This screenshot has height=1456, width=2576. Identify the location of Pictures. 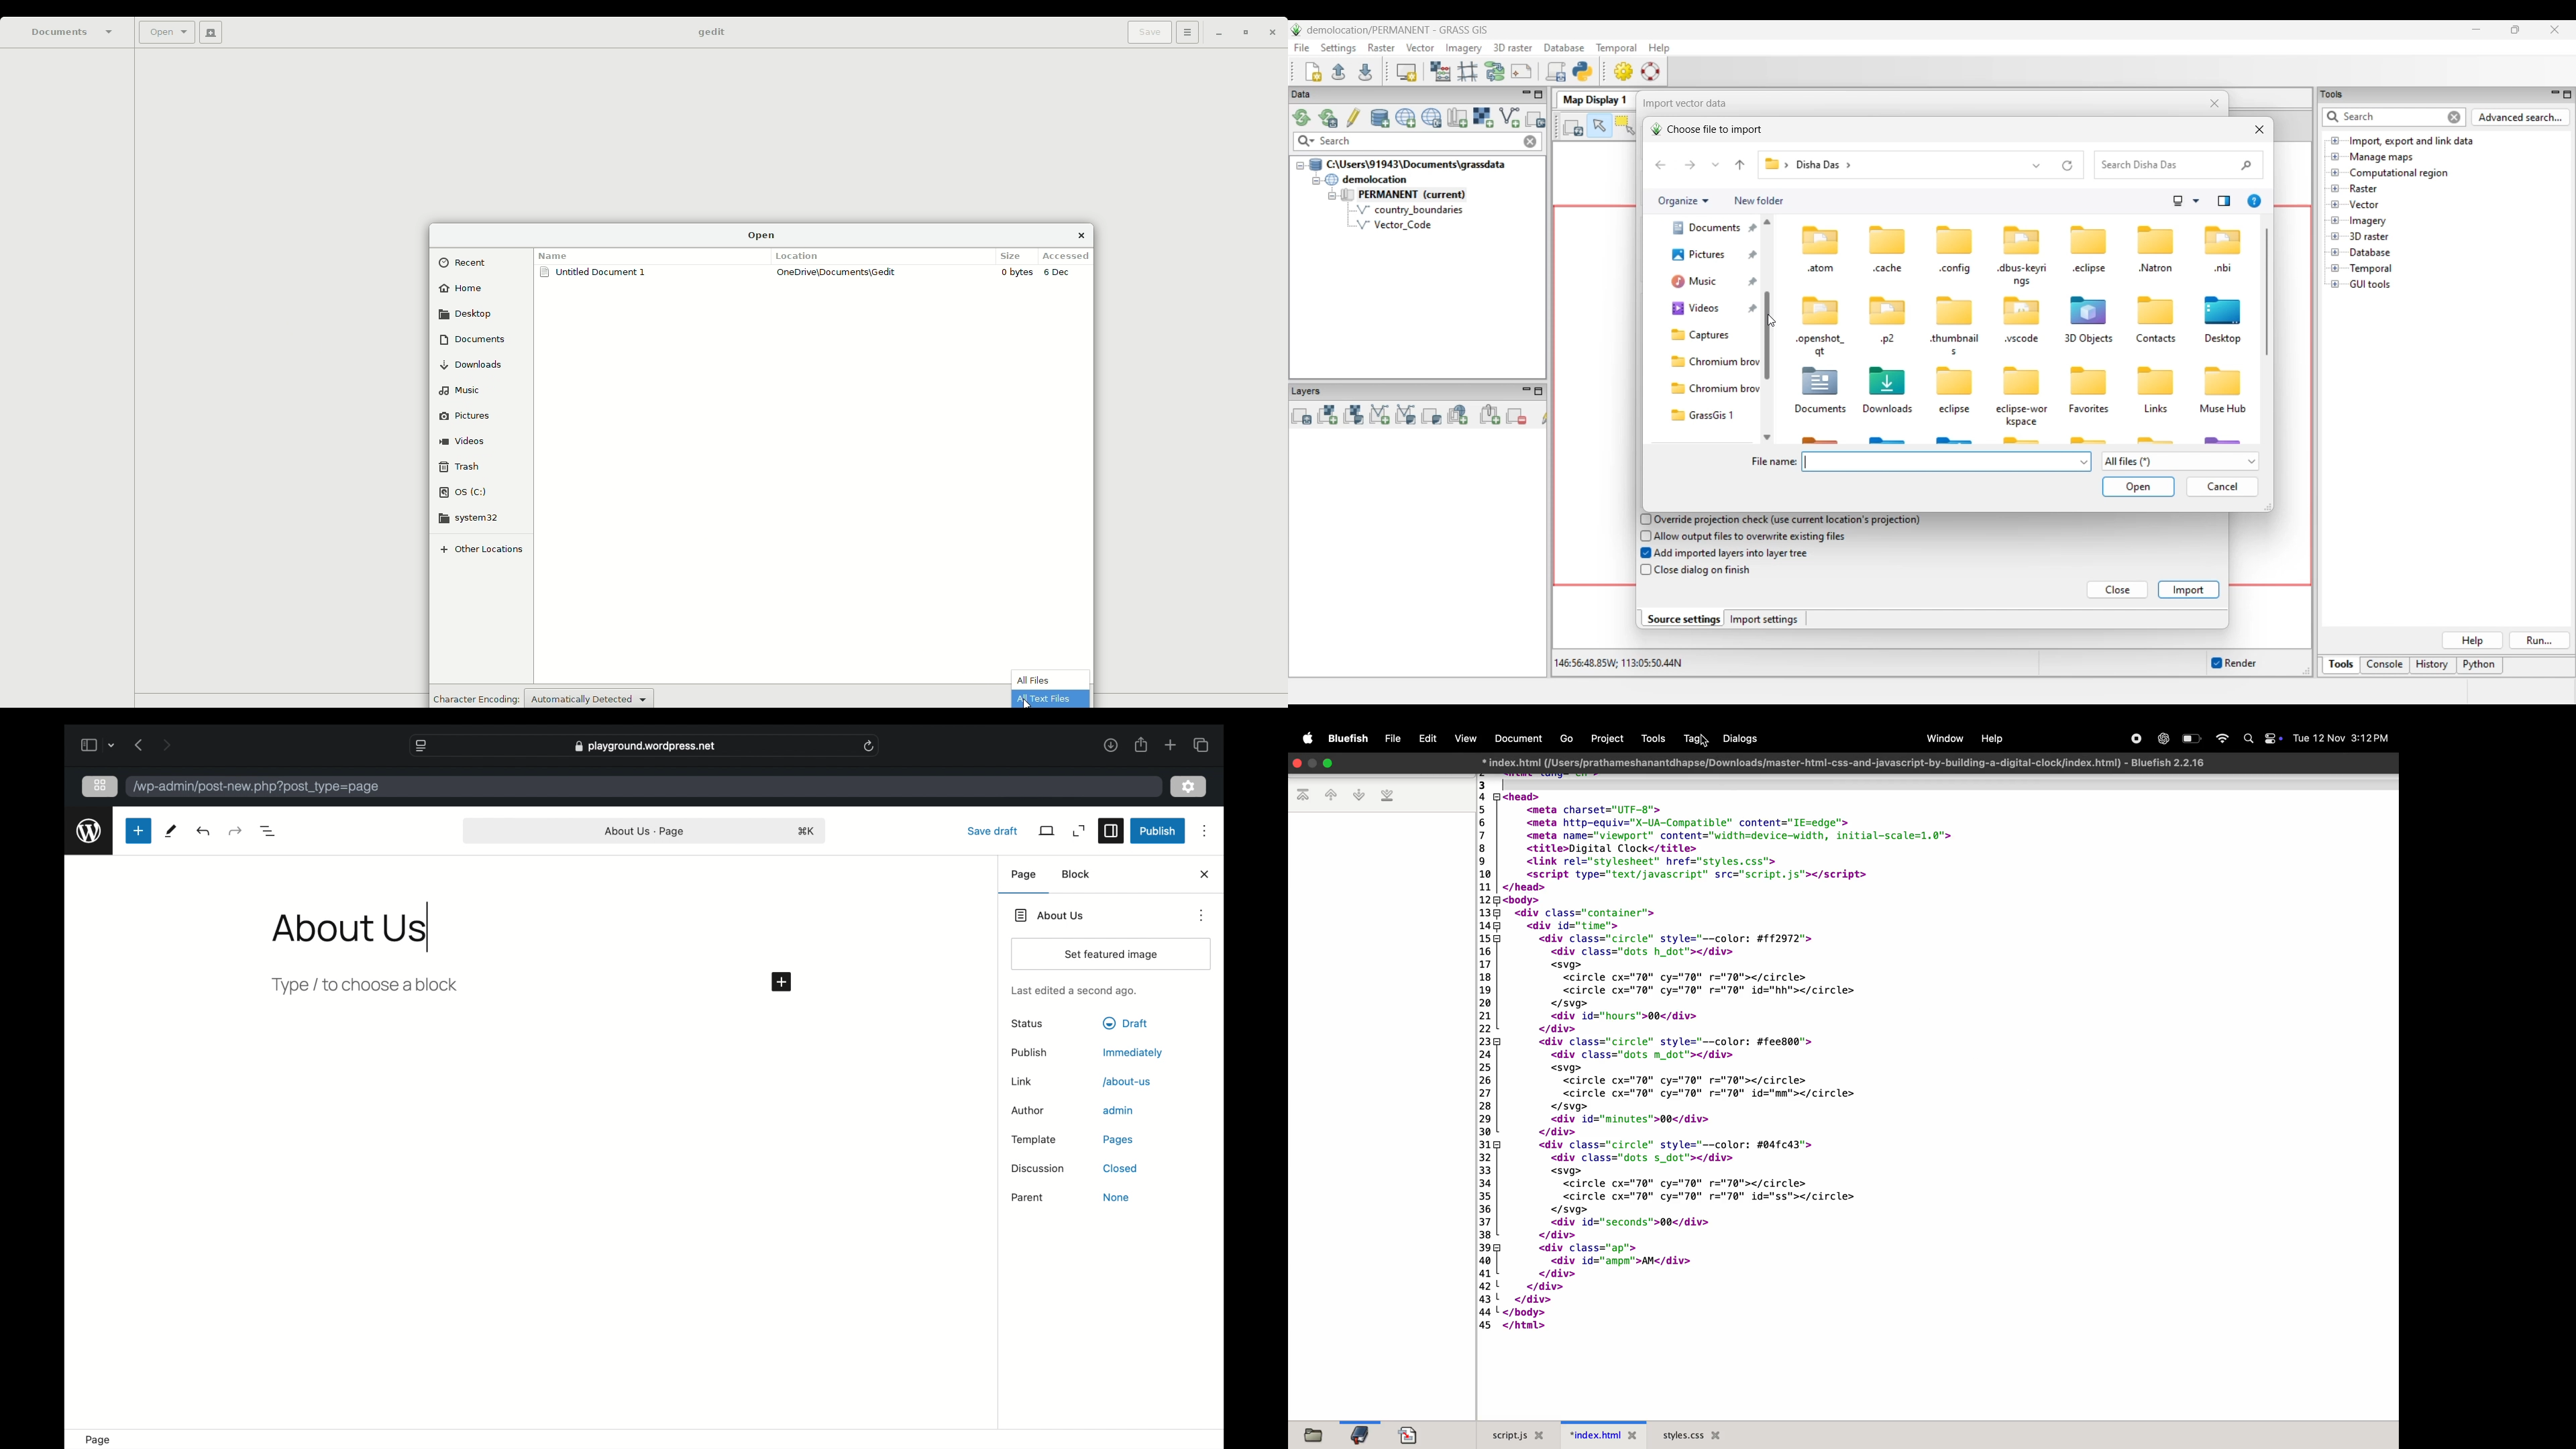
(473, 414).